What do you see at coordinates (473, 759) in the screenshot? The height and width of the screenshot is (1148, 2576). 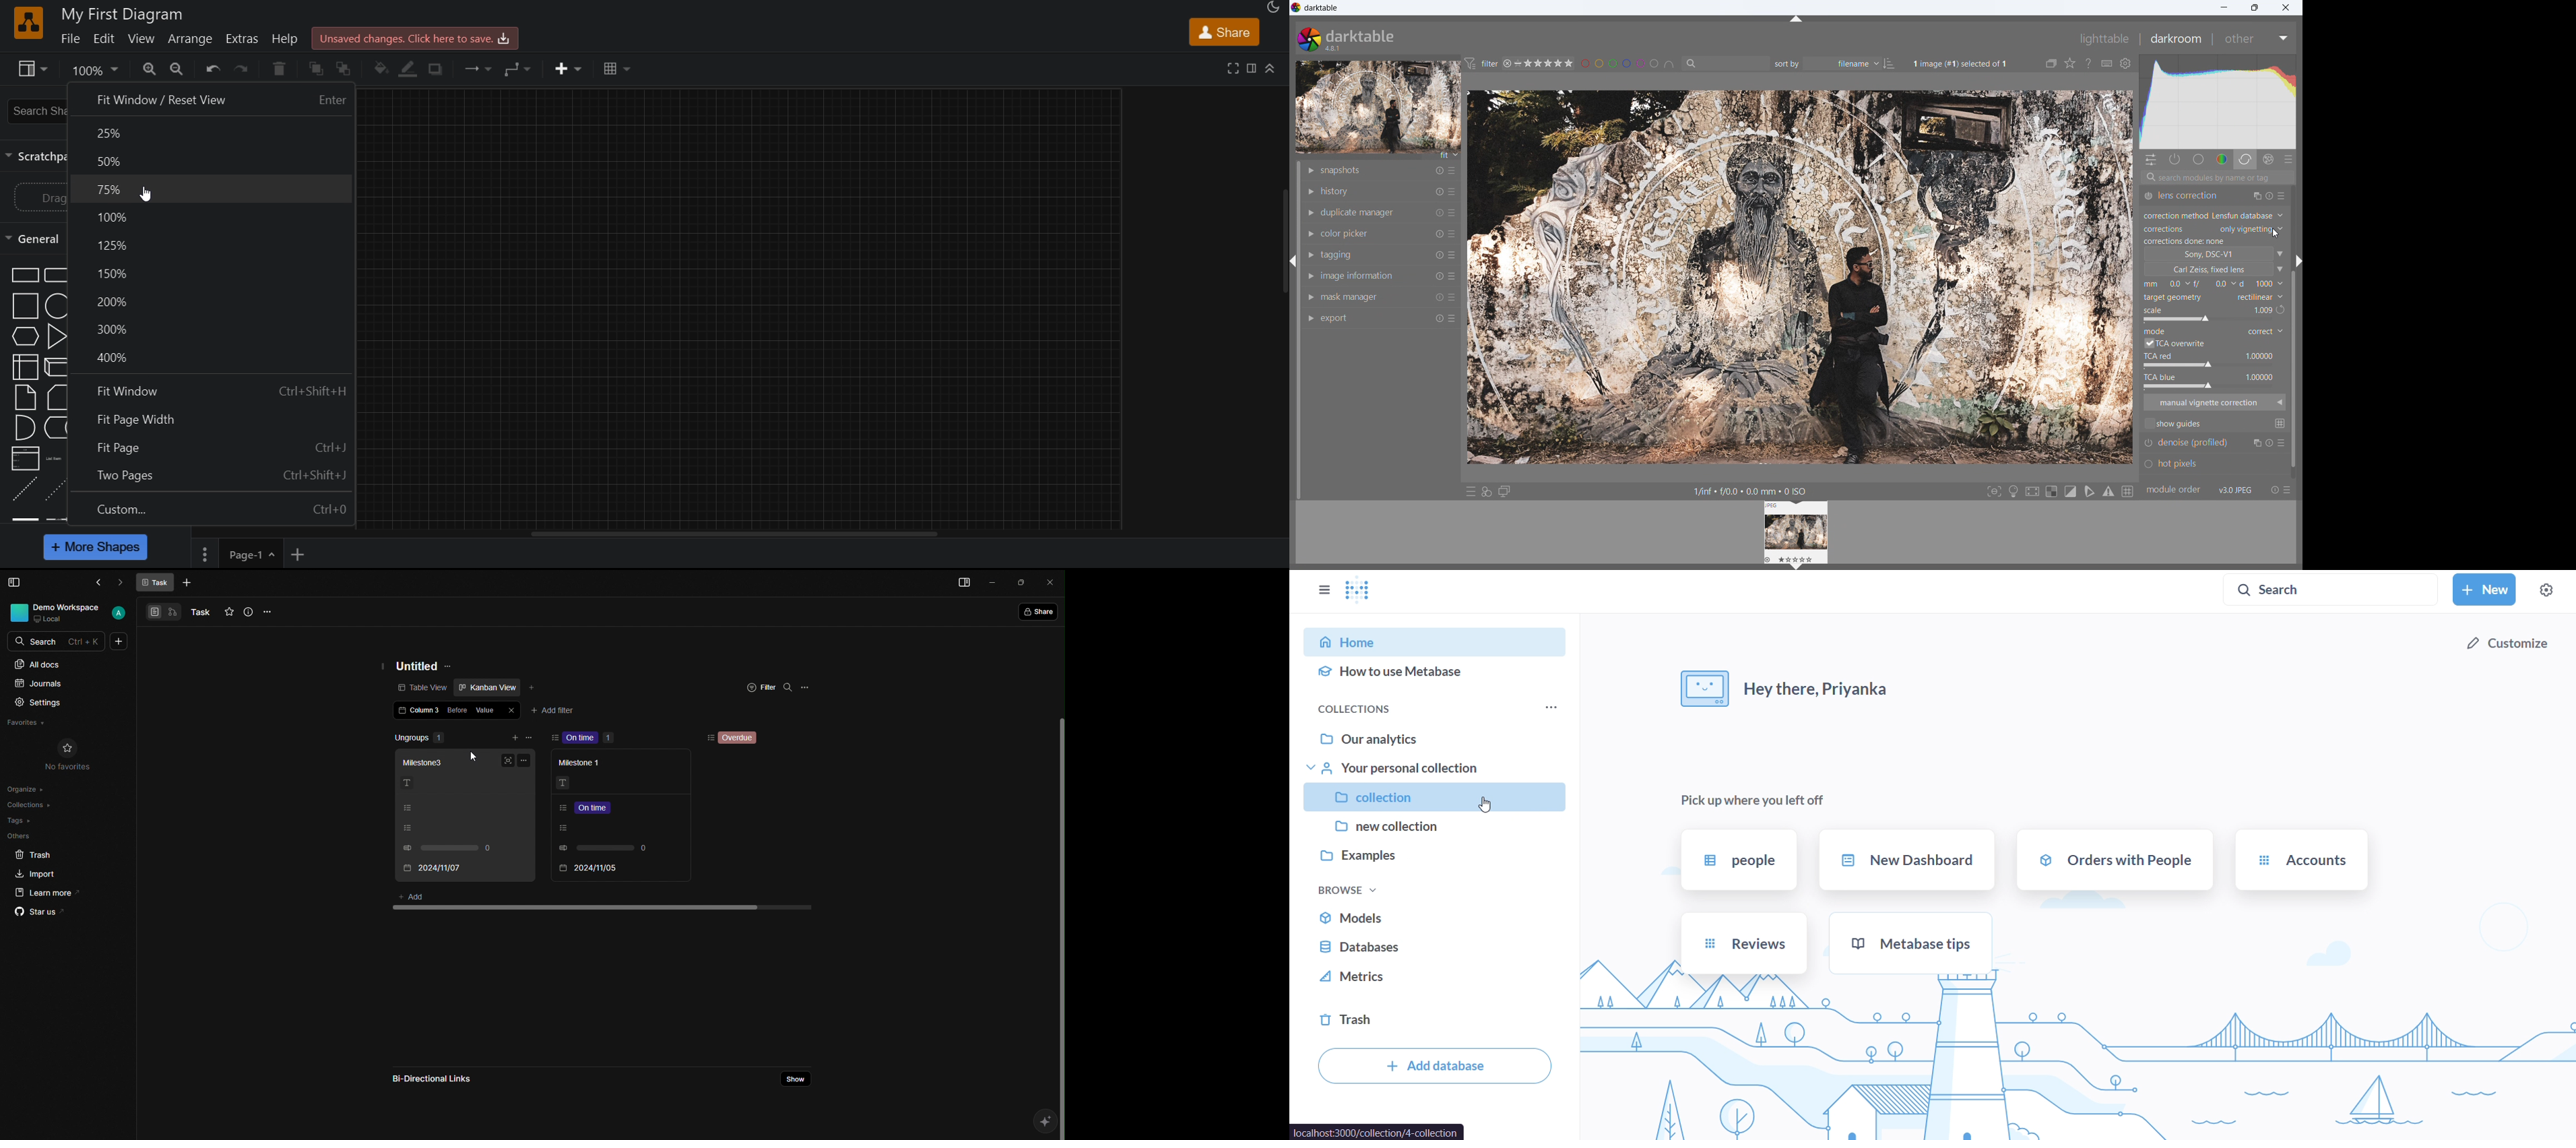 I see `Cursor` at bounding box center [473, 759].